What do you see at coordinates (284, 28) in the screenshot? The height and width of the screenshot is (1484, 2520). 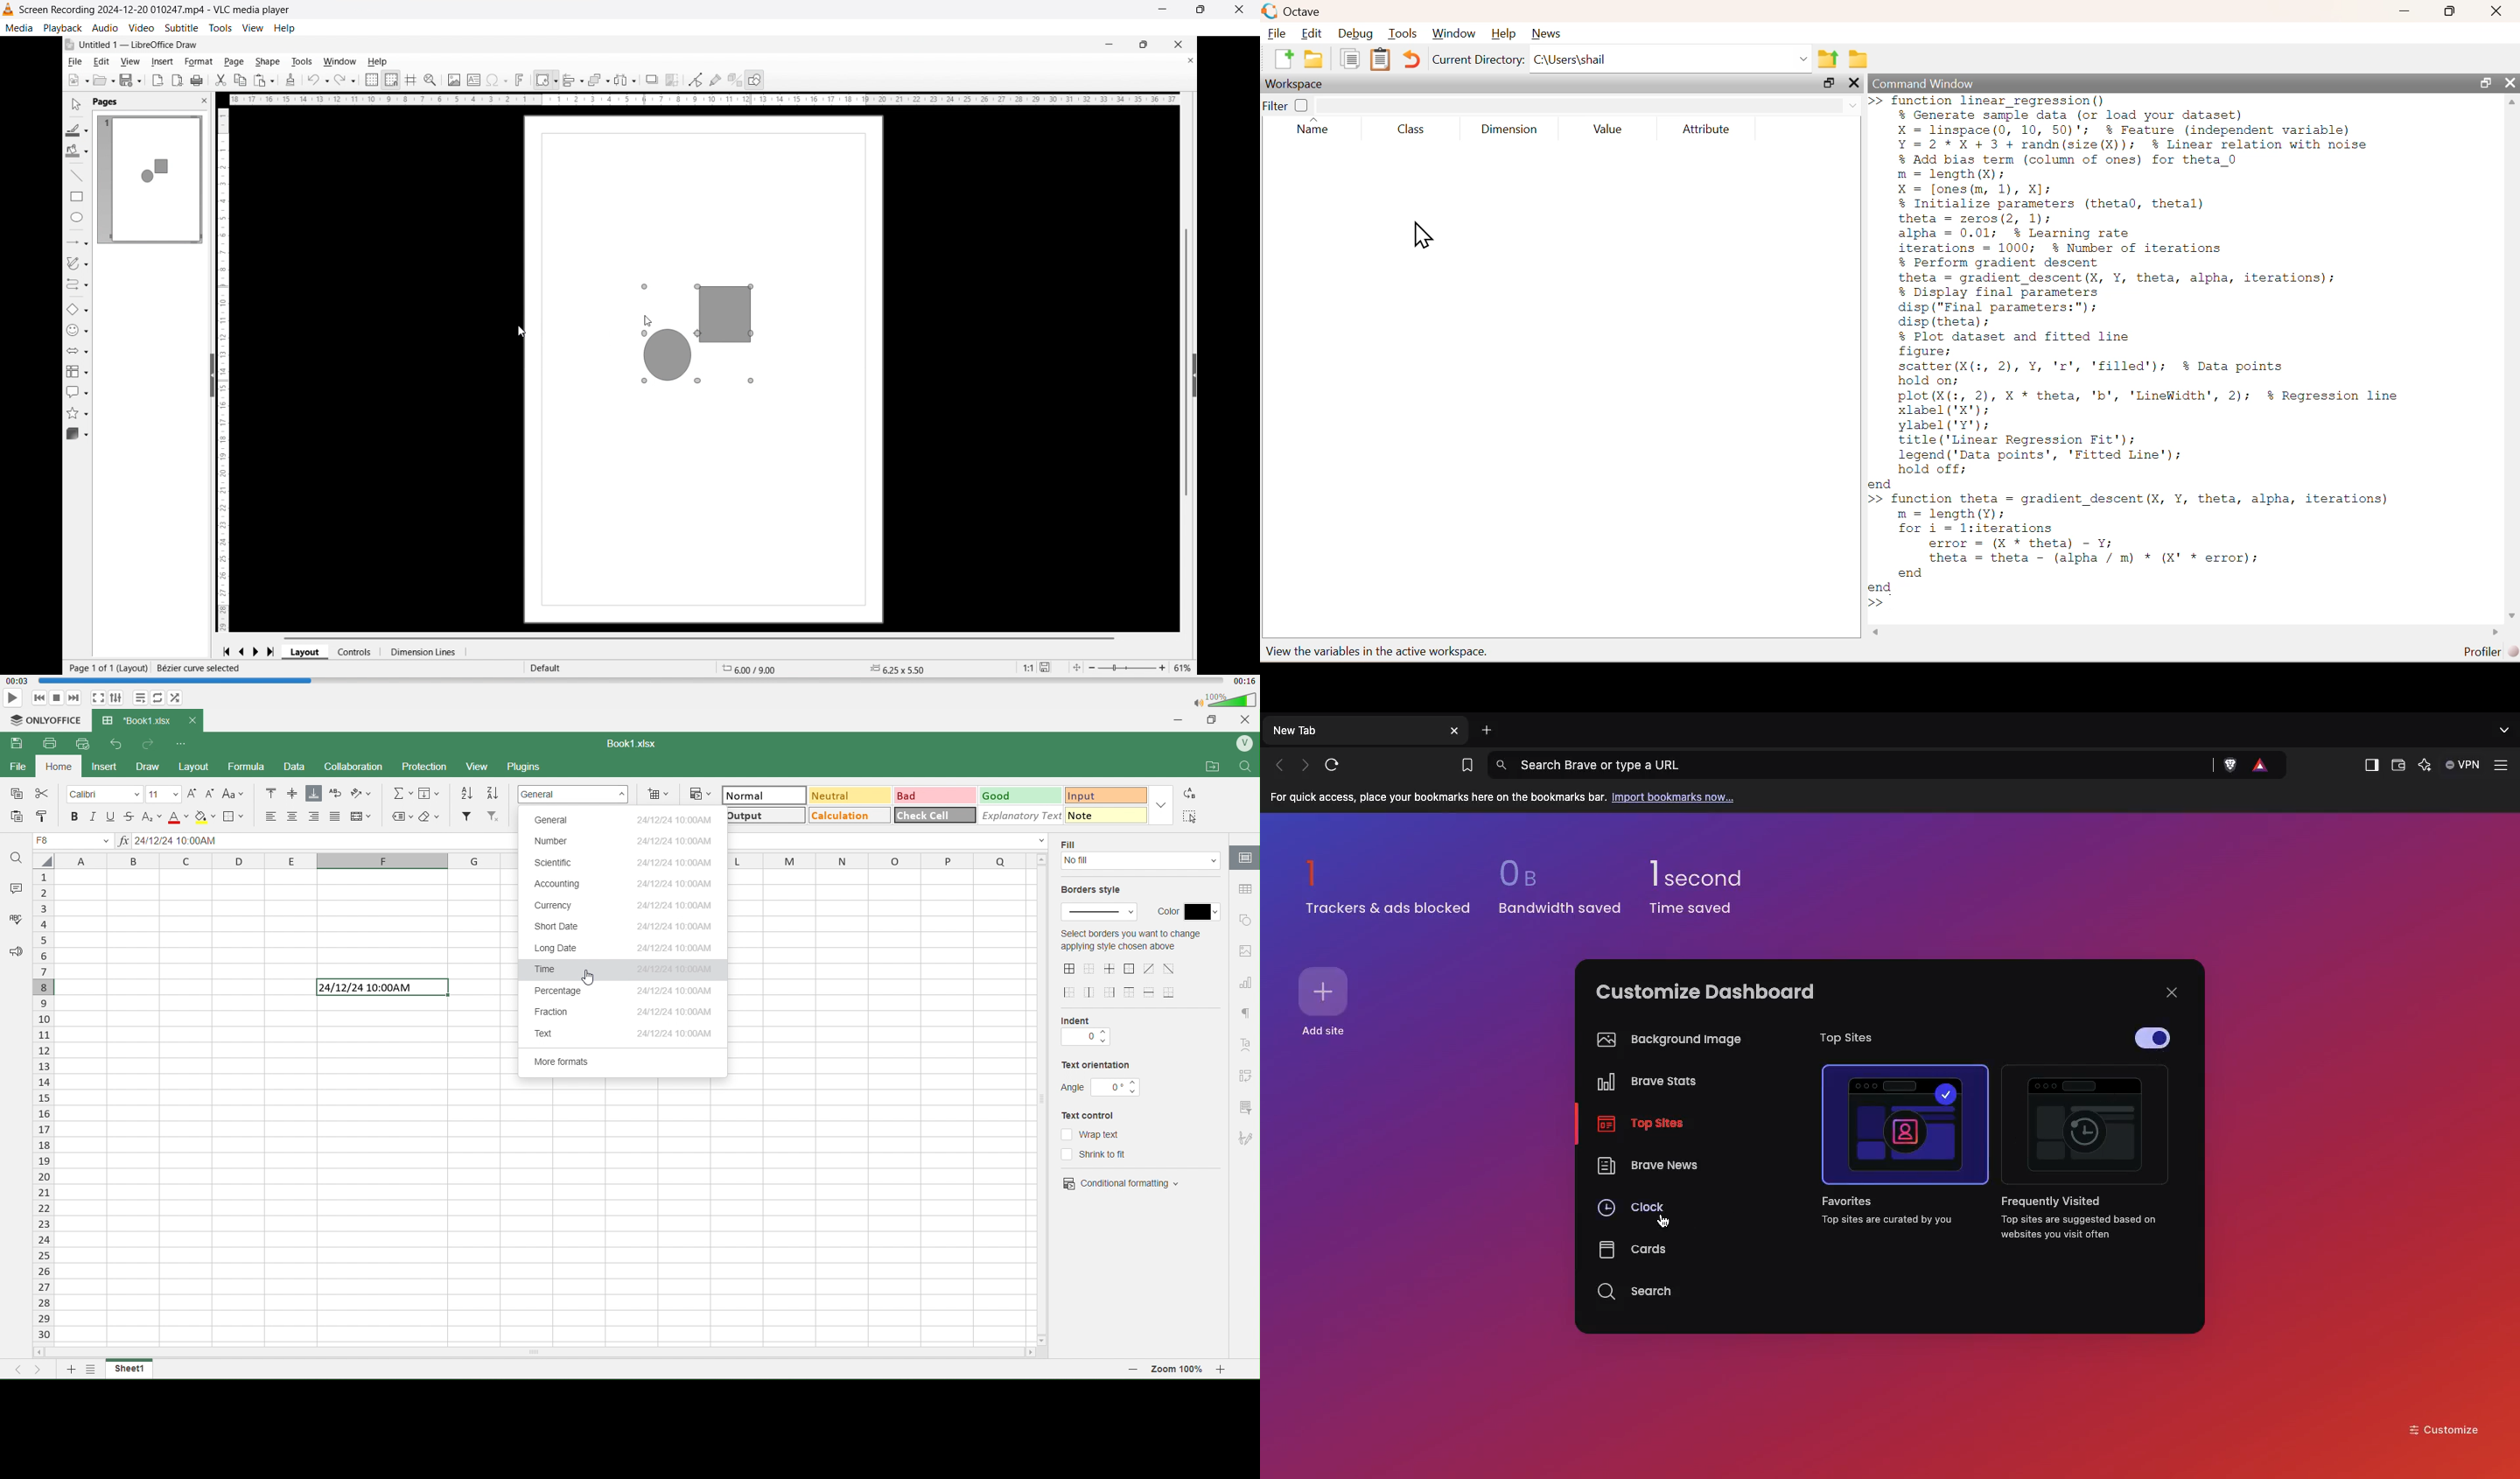 I see `help` at bounding box center [284, 28].